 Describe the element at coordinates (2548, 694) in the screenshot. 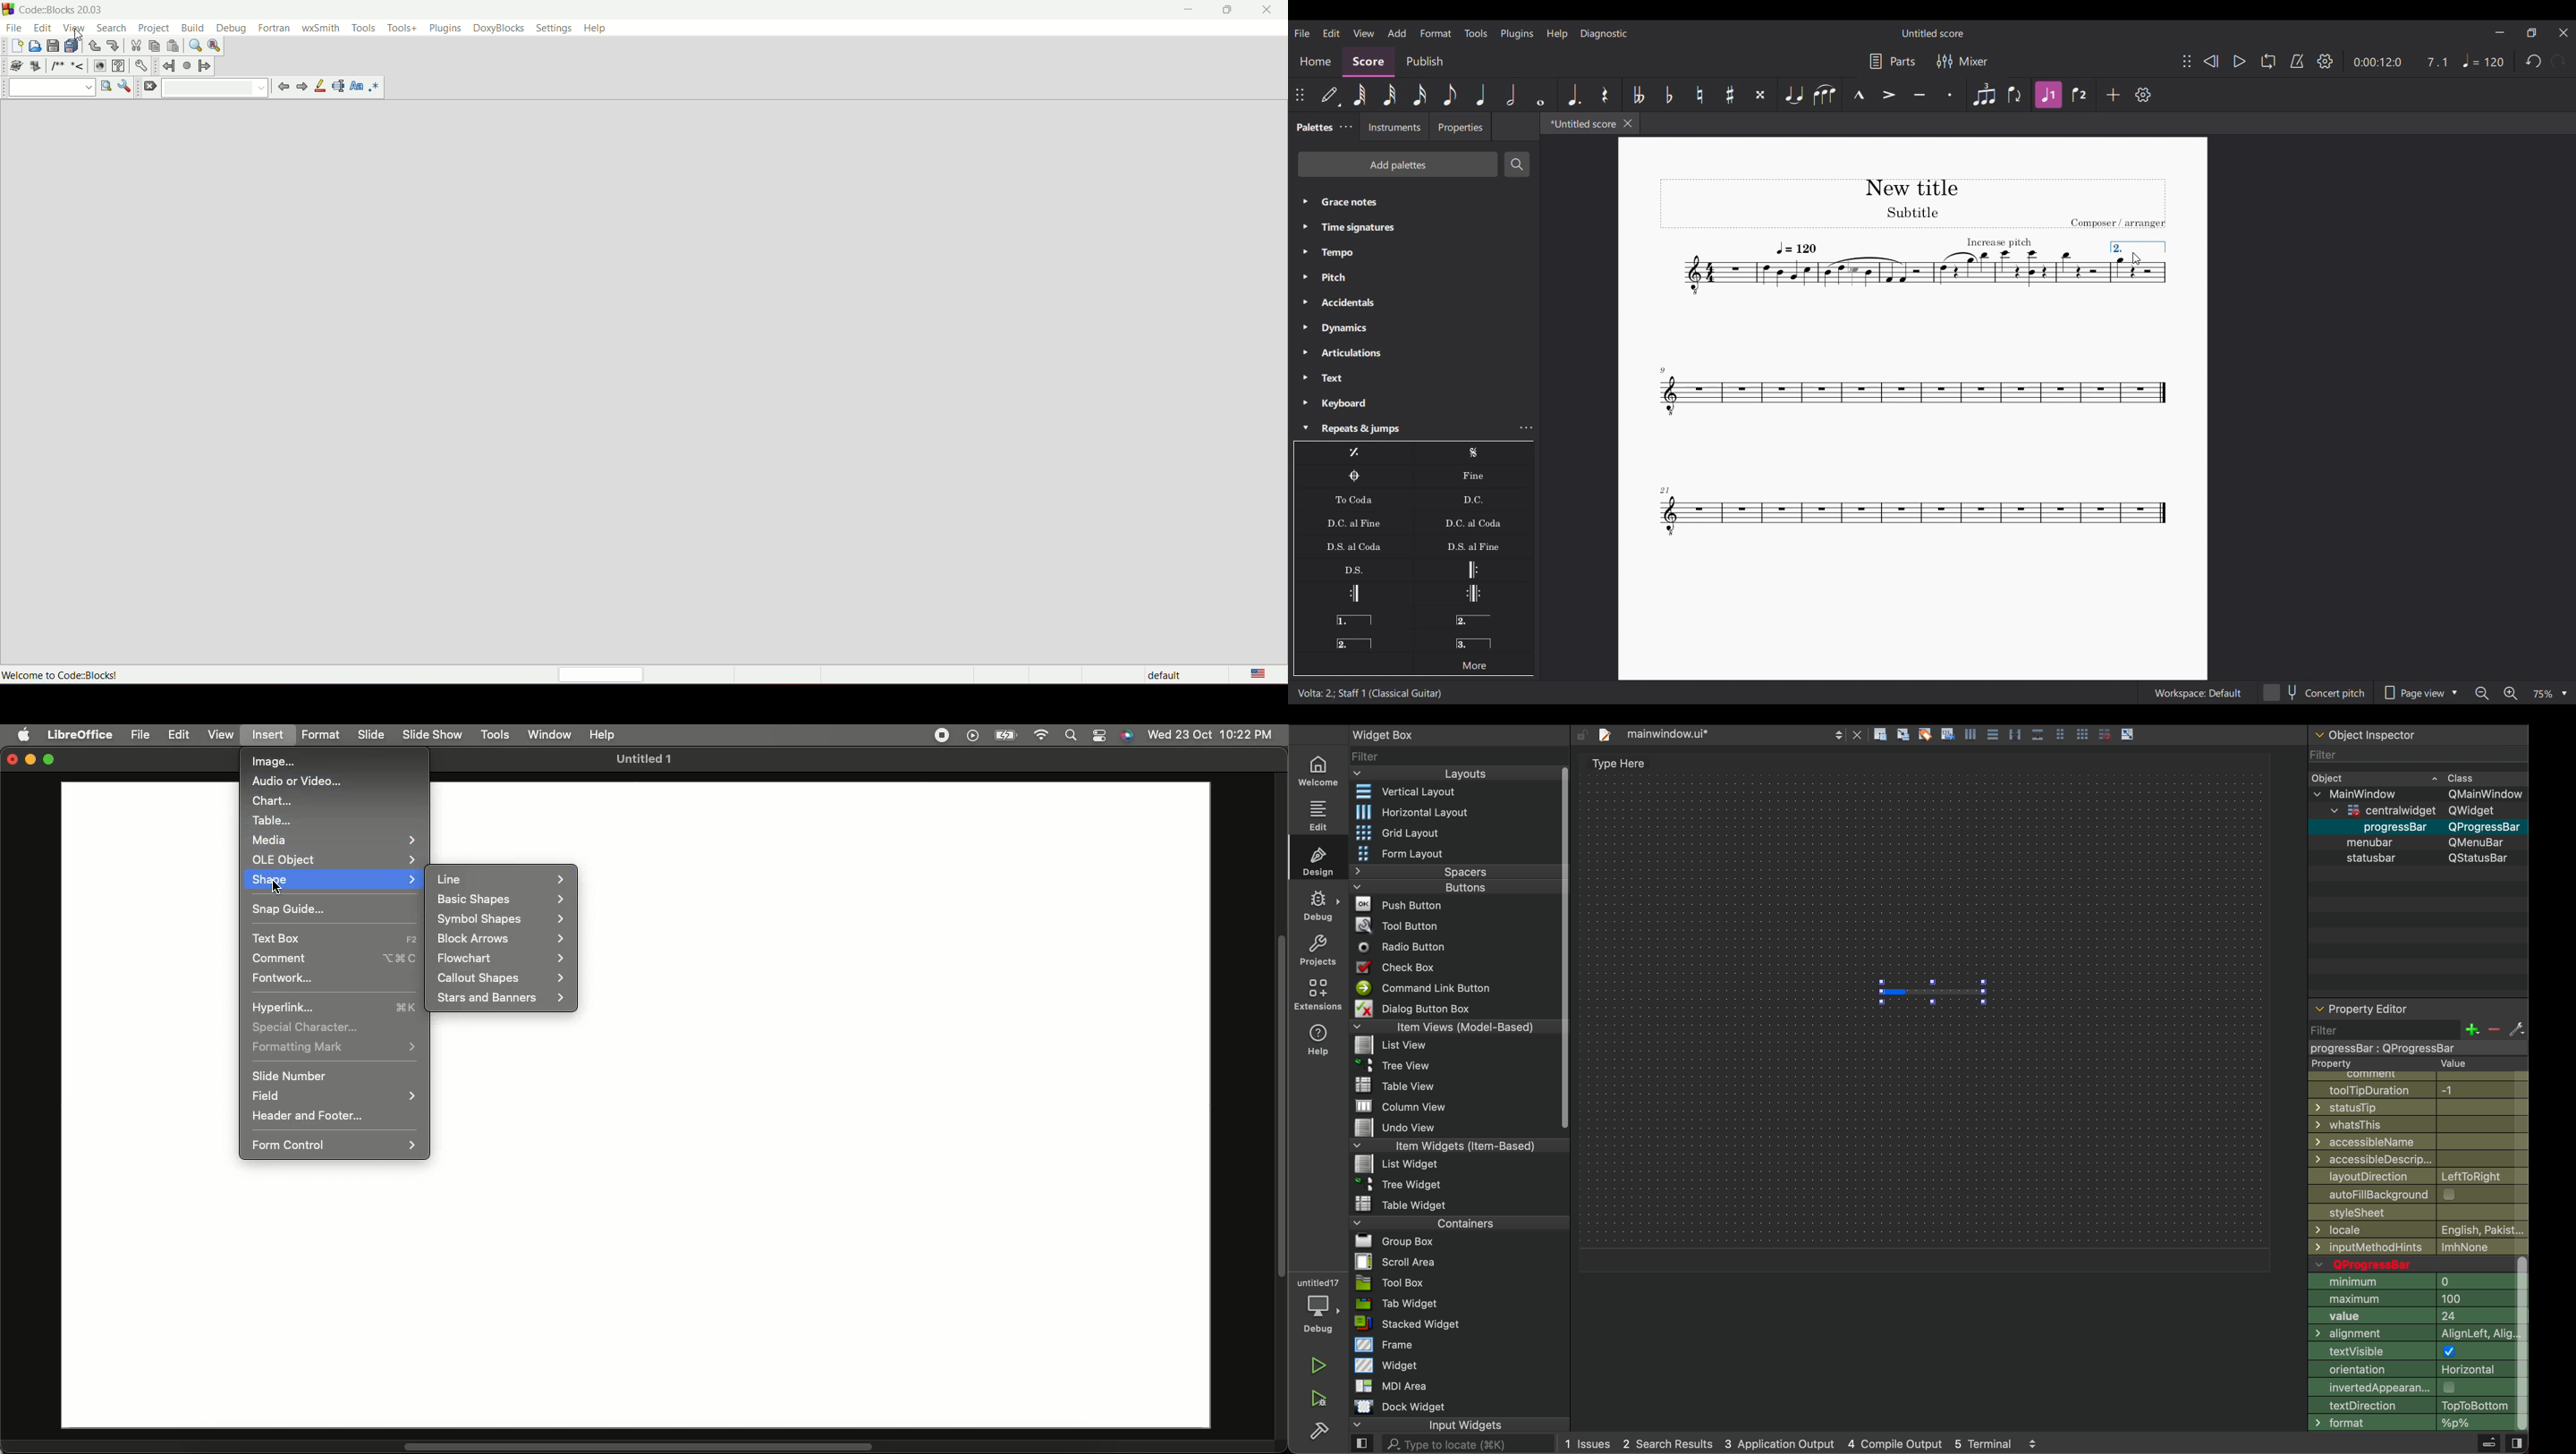

I see `Zoom options` at that location.